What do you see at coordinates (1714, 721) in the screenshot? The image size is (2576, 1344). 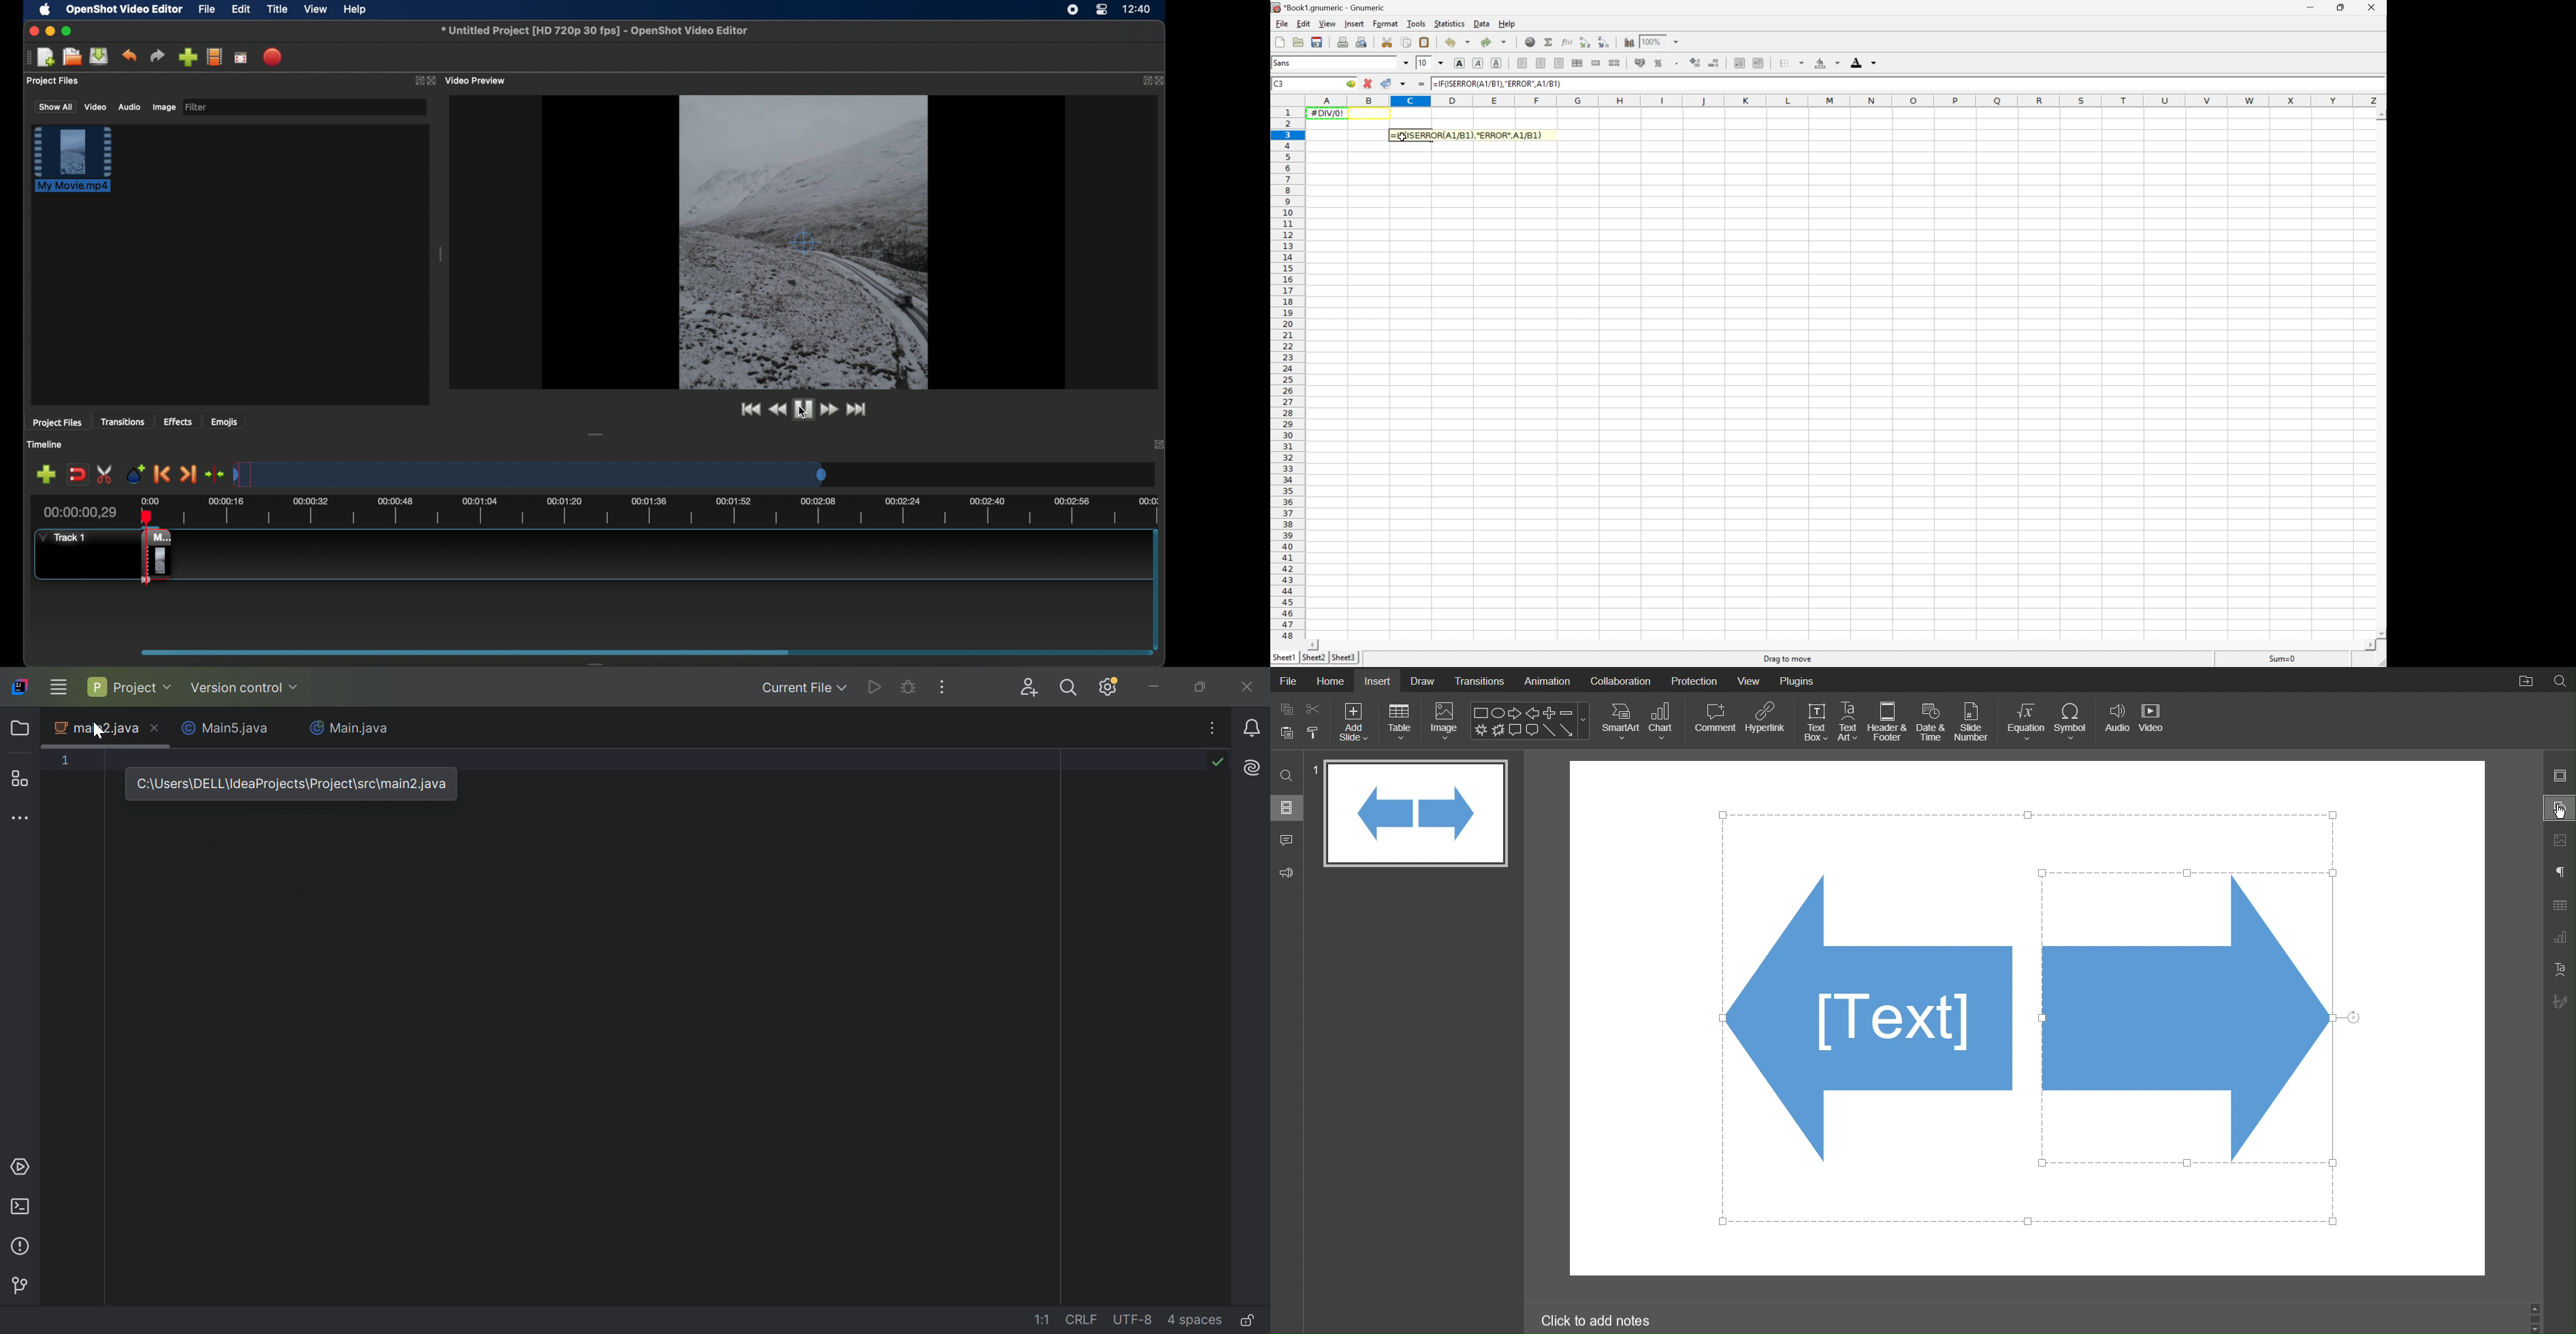 I see `Comment ` at bounding box center [1714, 721].